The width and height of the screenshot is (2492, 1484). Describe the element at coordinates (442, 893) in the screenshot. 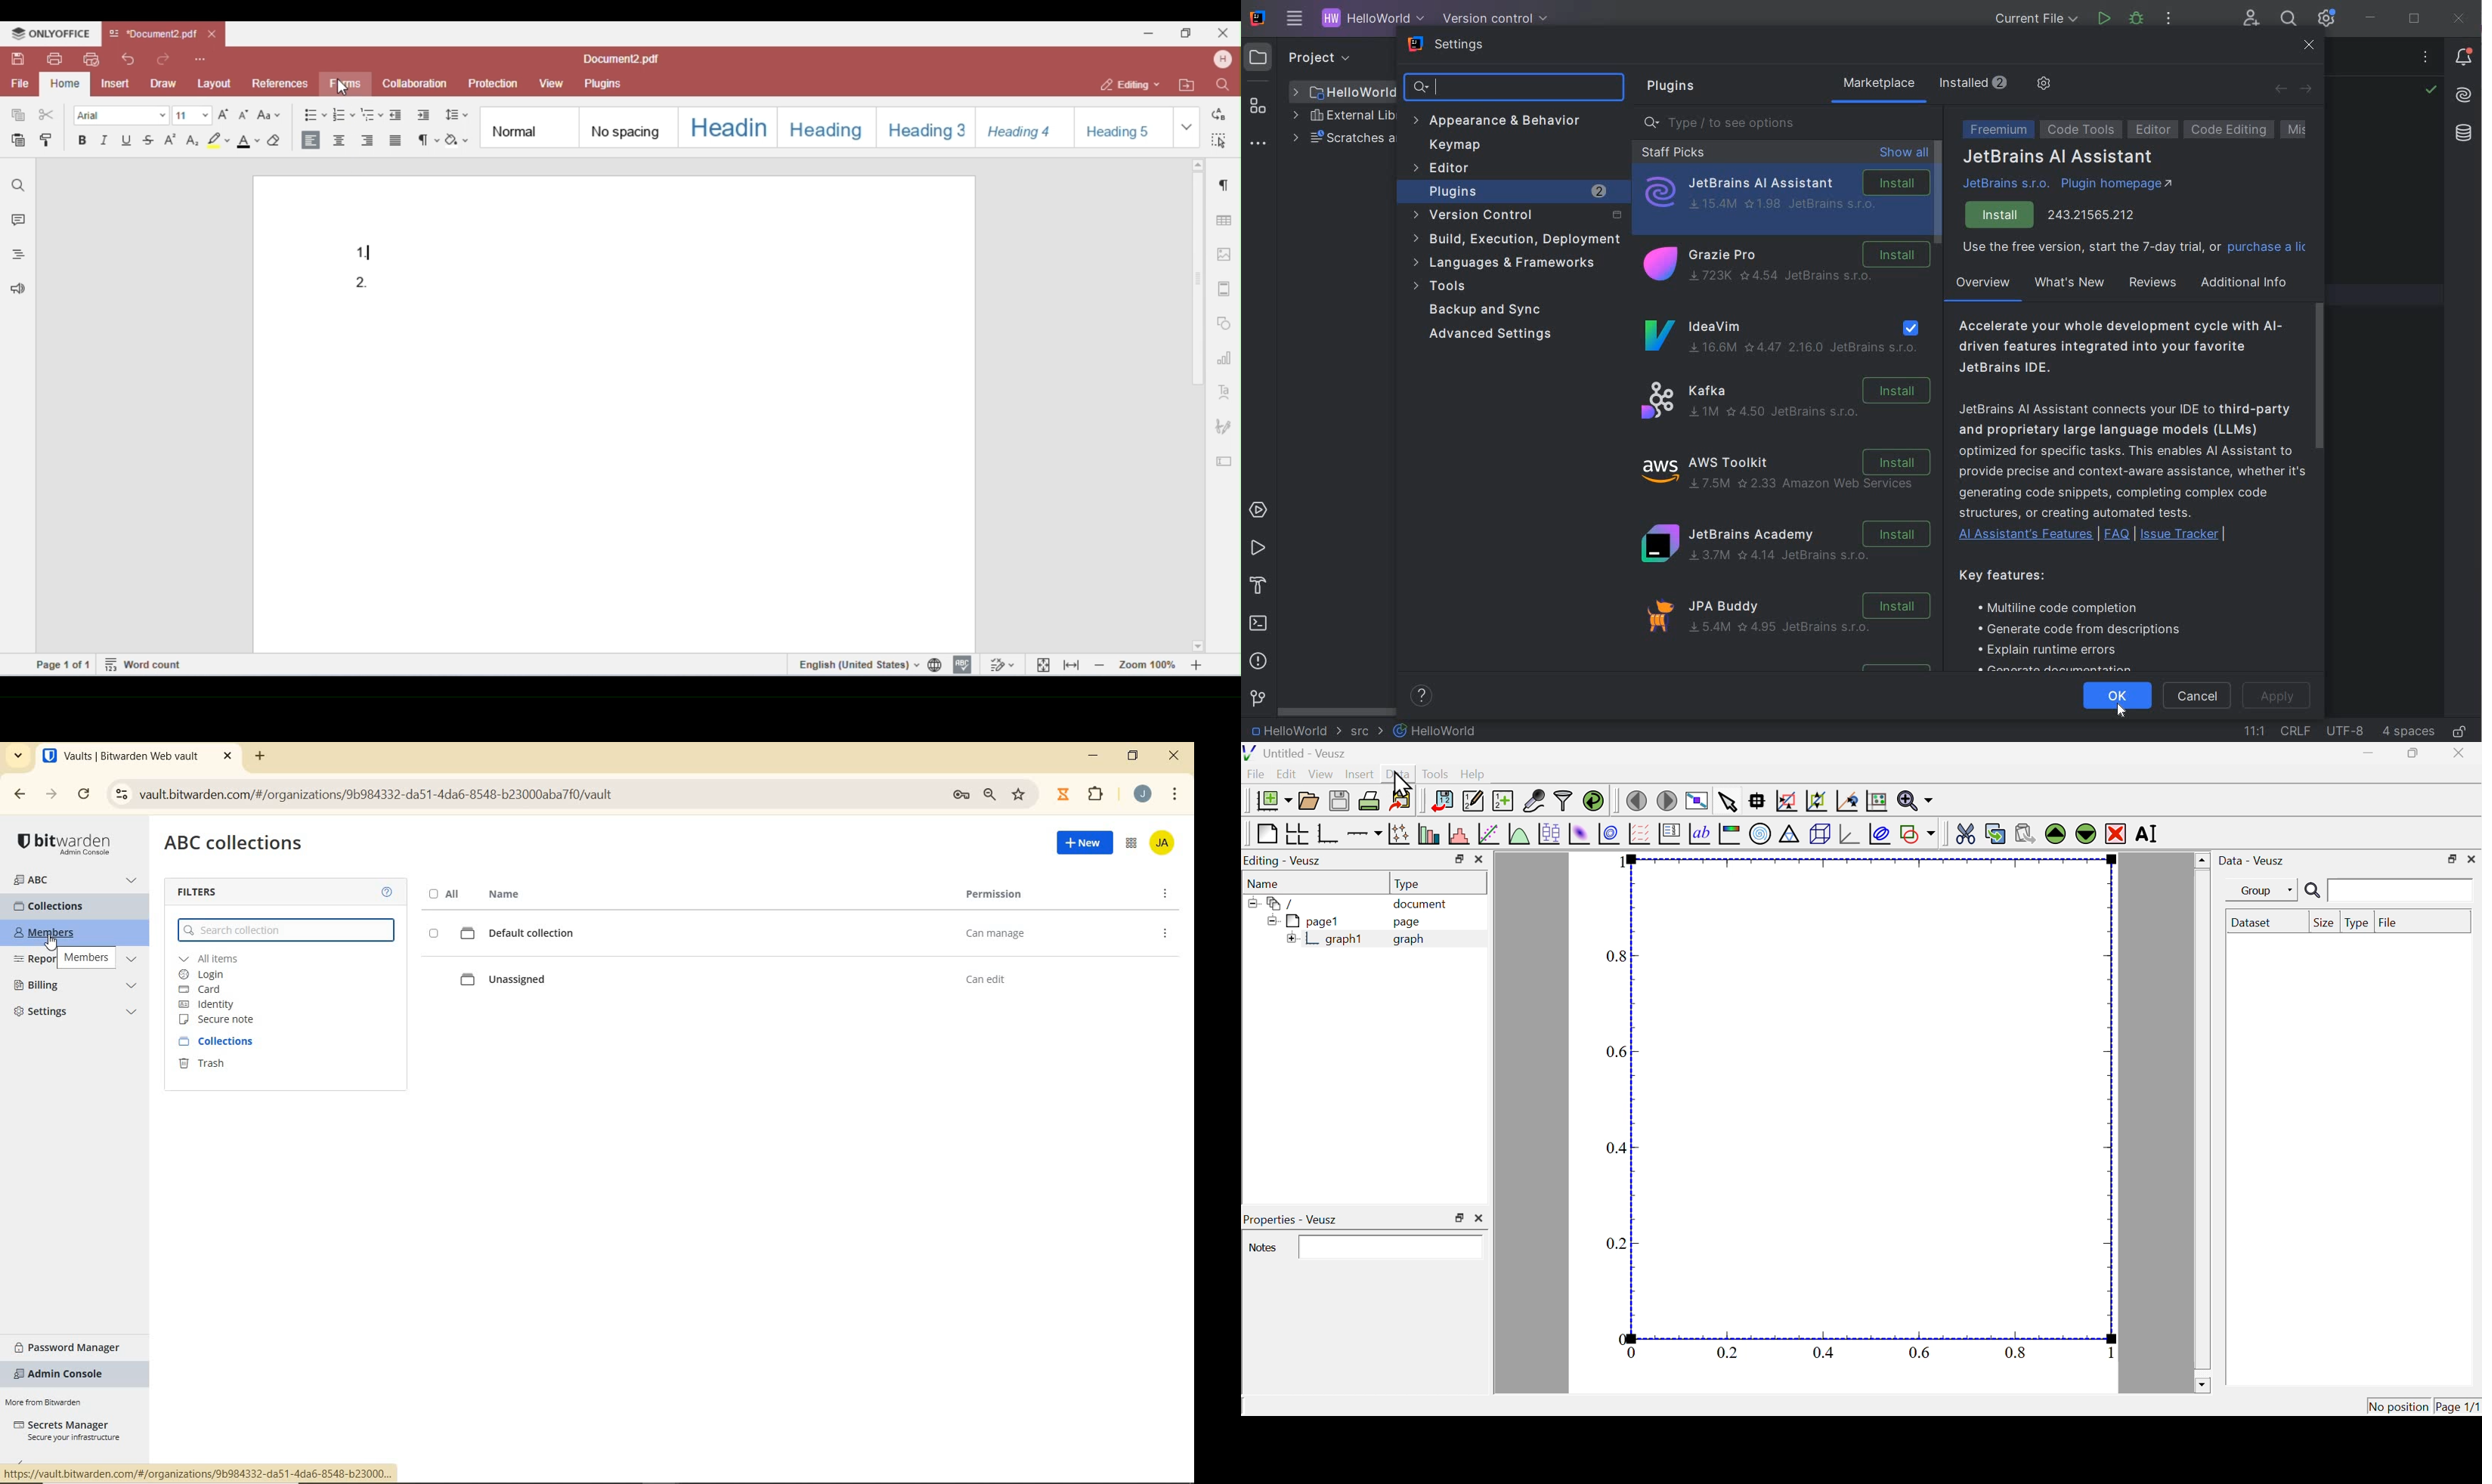

I see `ALL` at that location.